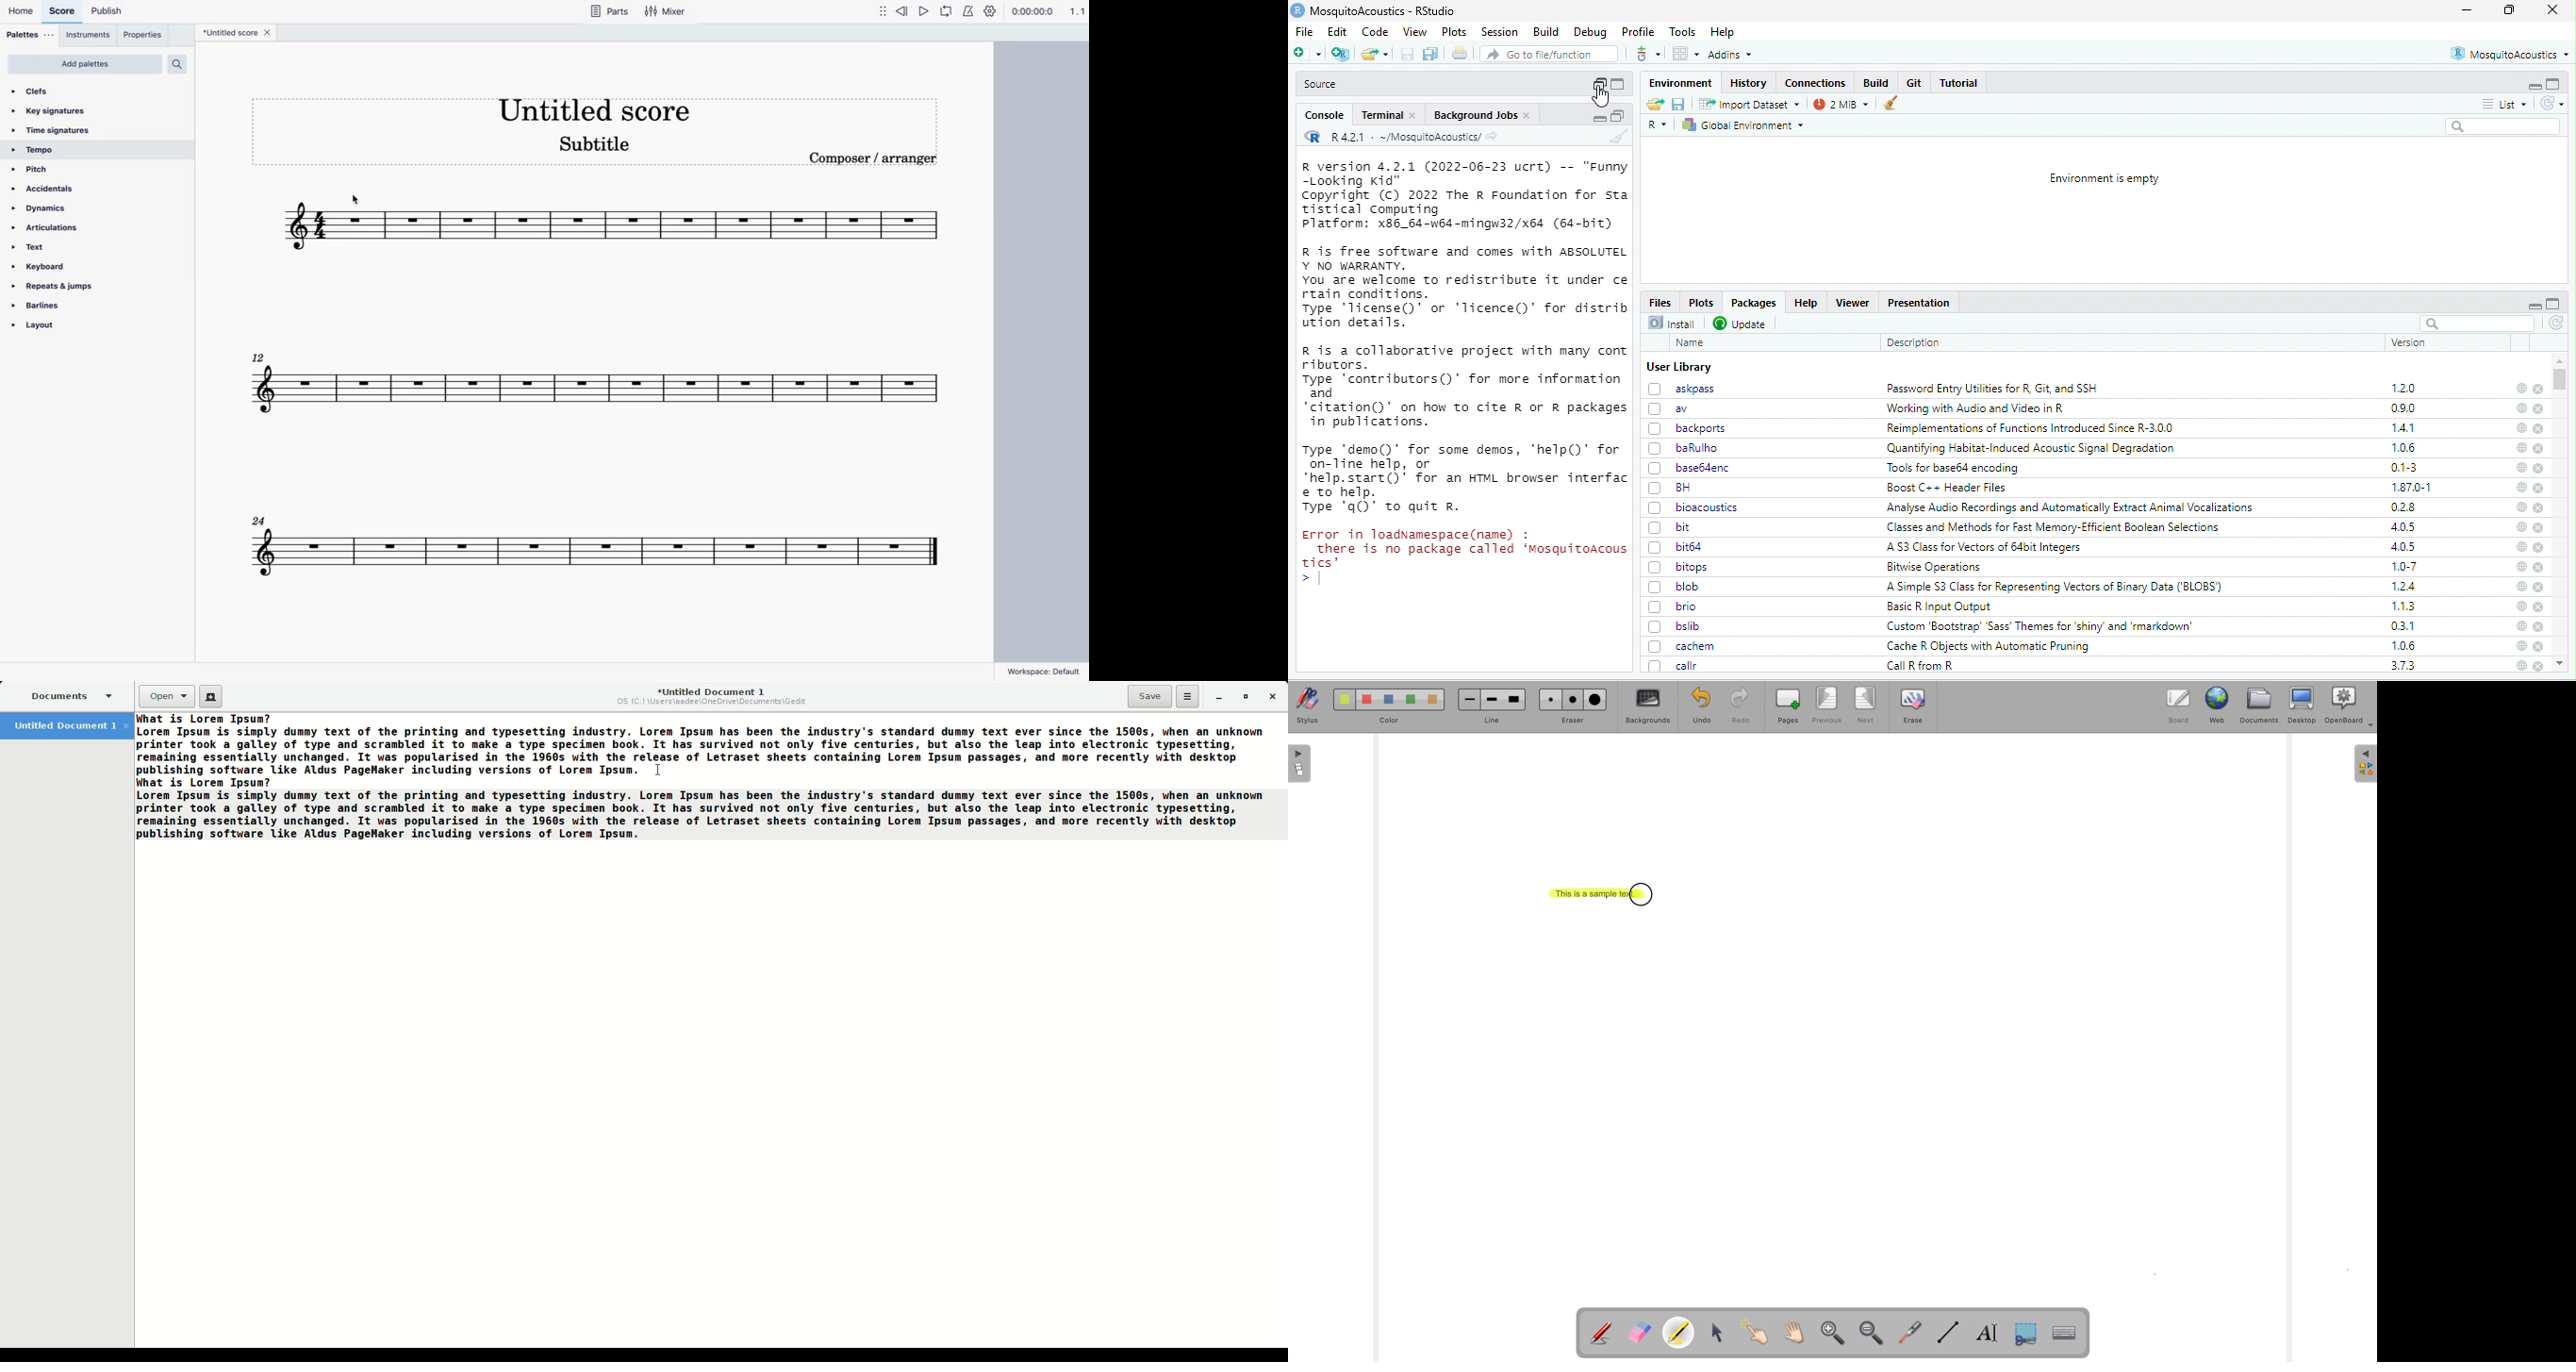 The width and height of the screenshot is (2576, 1372). What do you see at coordinates (1431, 54) in the screenshot?
I see `save all open documents` at bounding box center [1431, 54].